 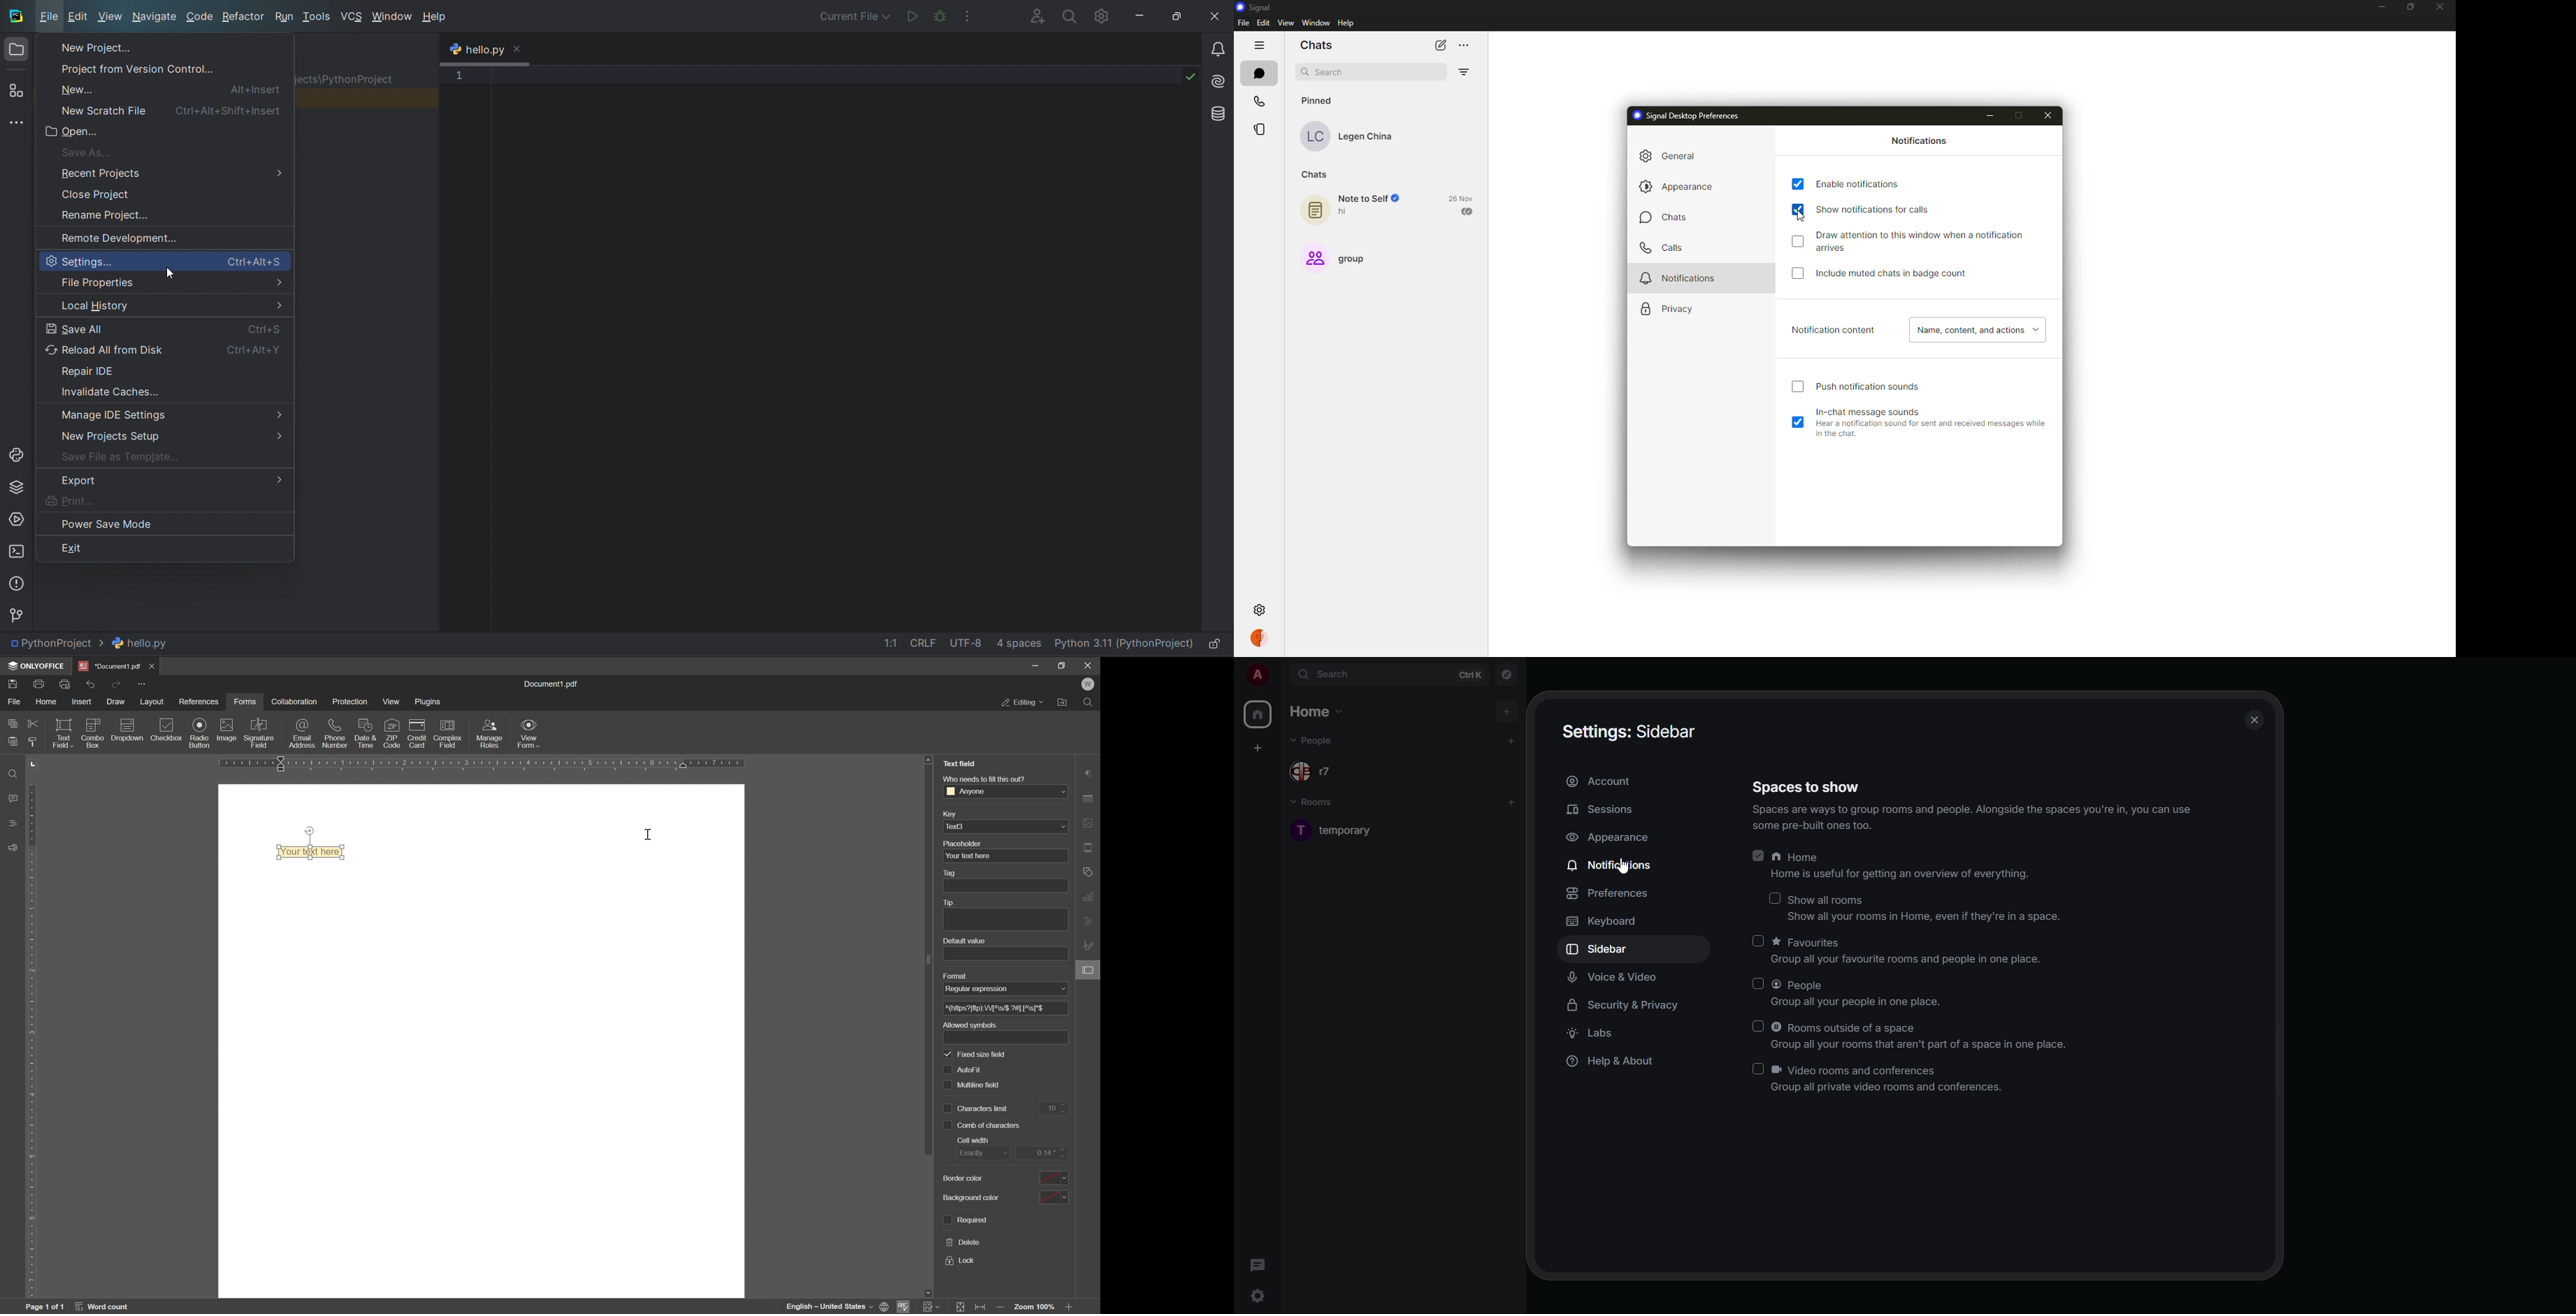 What do you see at coordinates (985, 1052) in the screenshot?
I see `auto fill` at bounding box center [985, 1052].